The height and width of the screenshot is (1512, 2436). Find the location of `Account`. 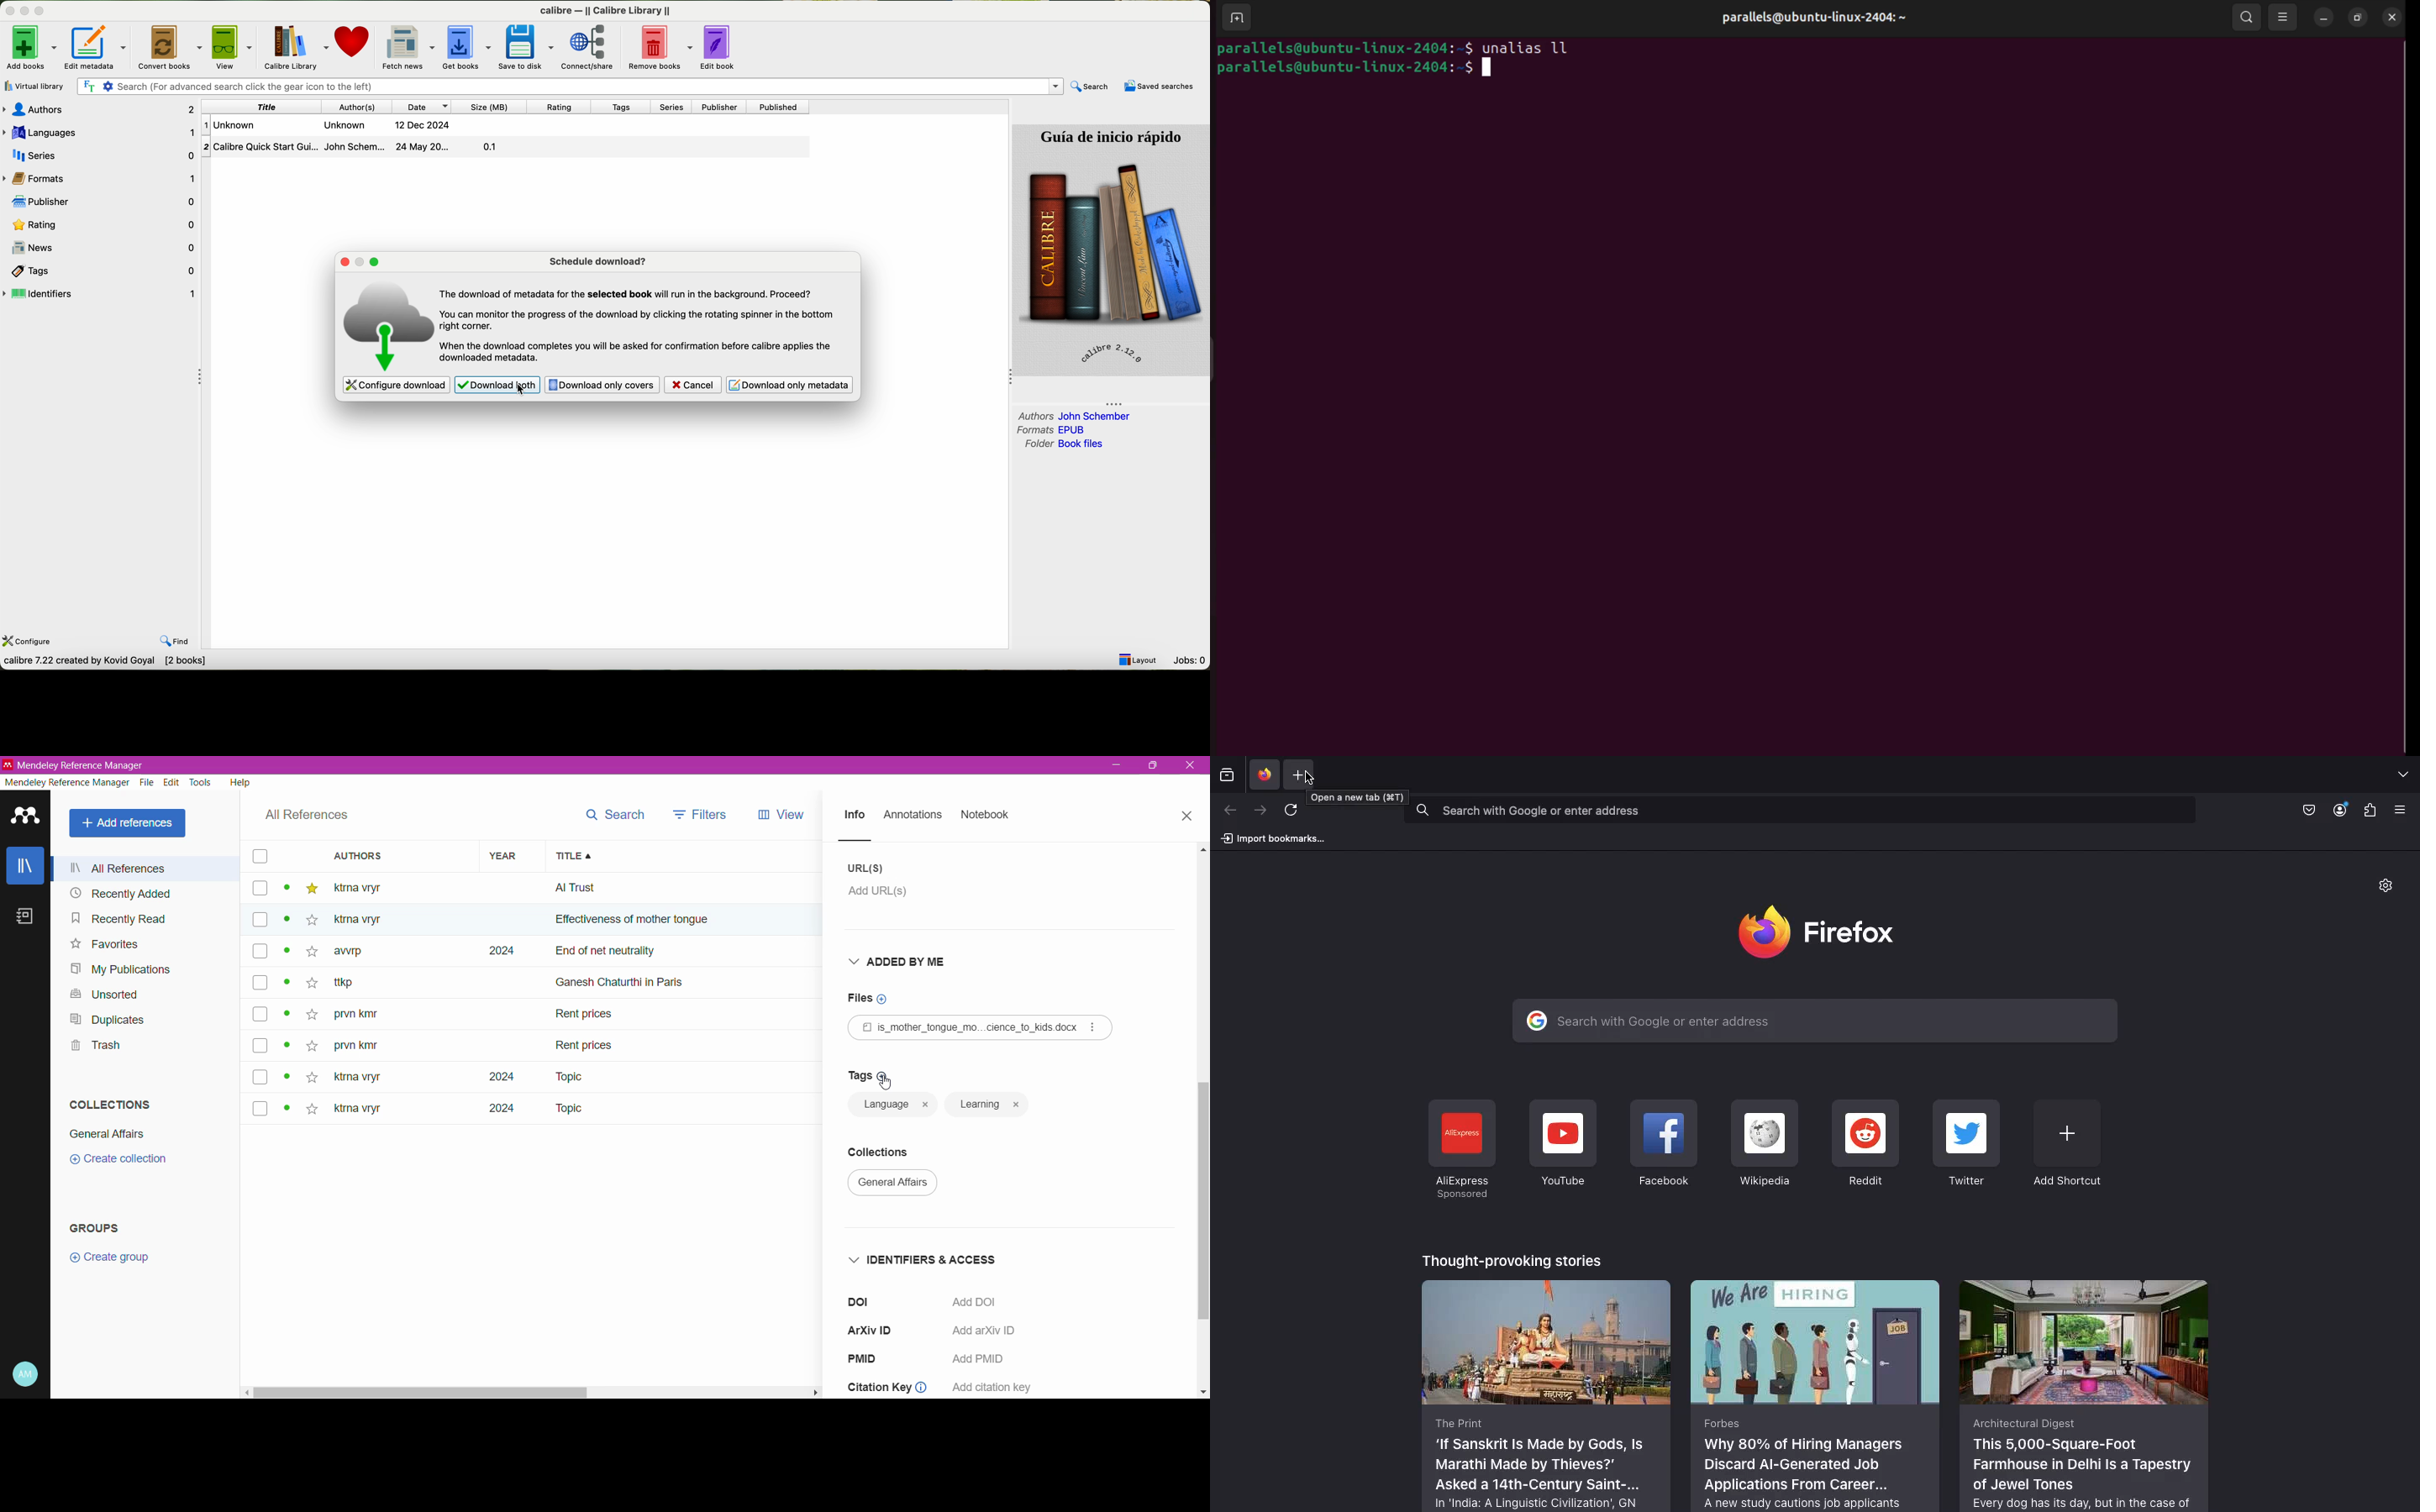

Account is located at coordinates (2342, 810).